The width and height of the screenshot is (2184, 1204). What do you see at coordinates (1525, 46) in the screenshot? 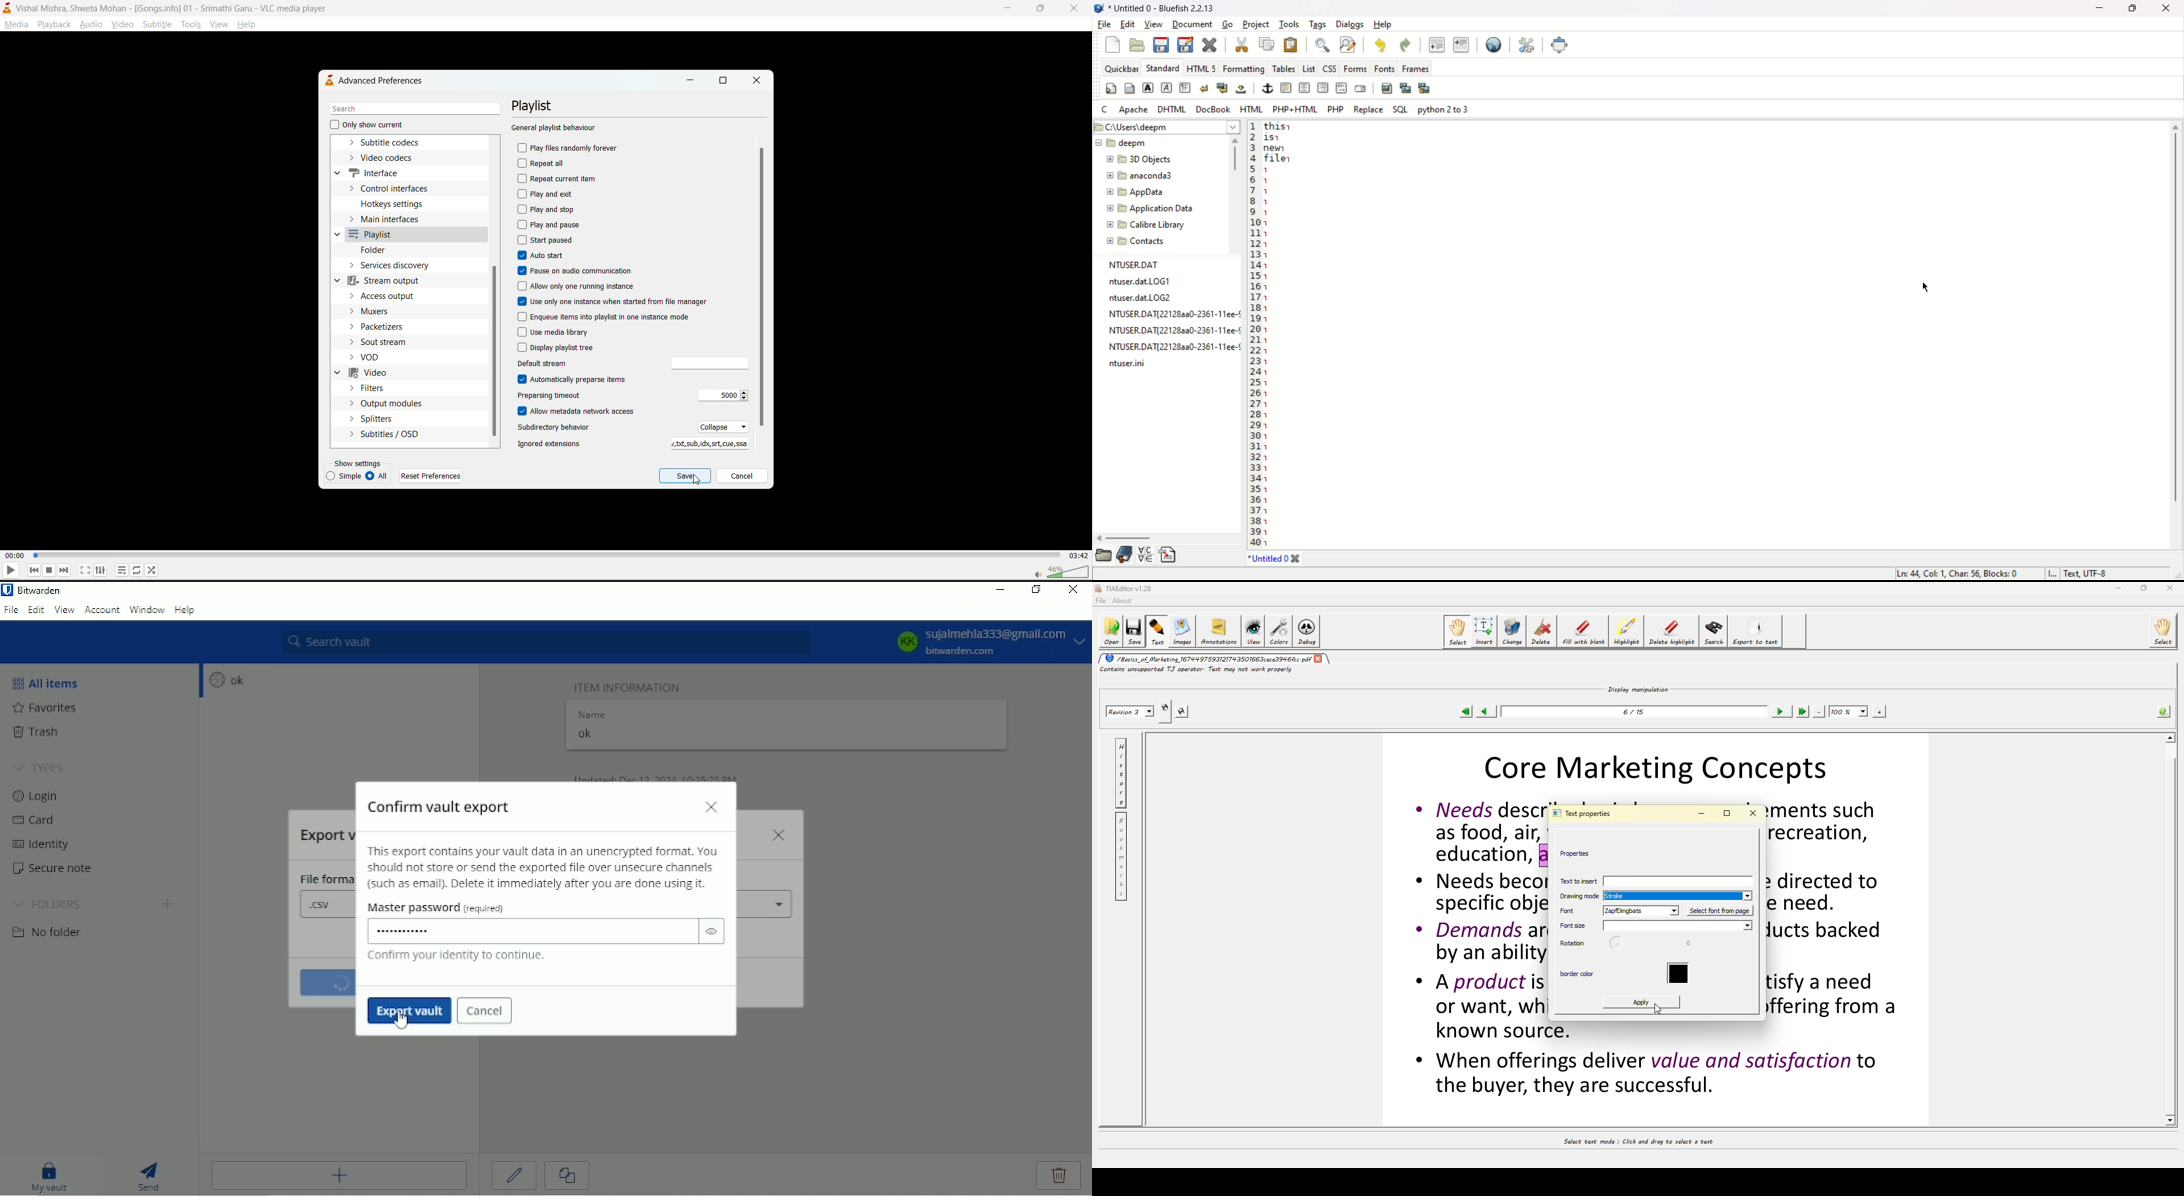
I see `preferences` at bounding box center [1525, 46].